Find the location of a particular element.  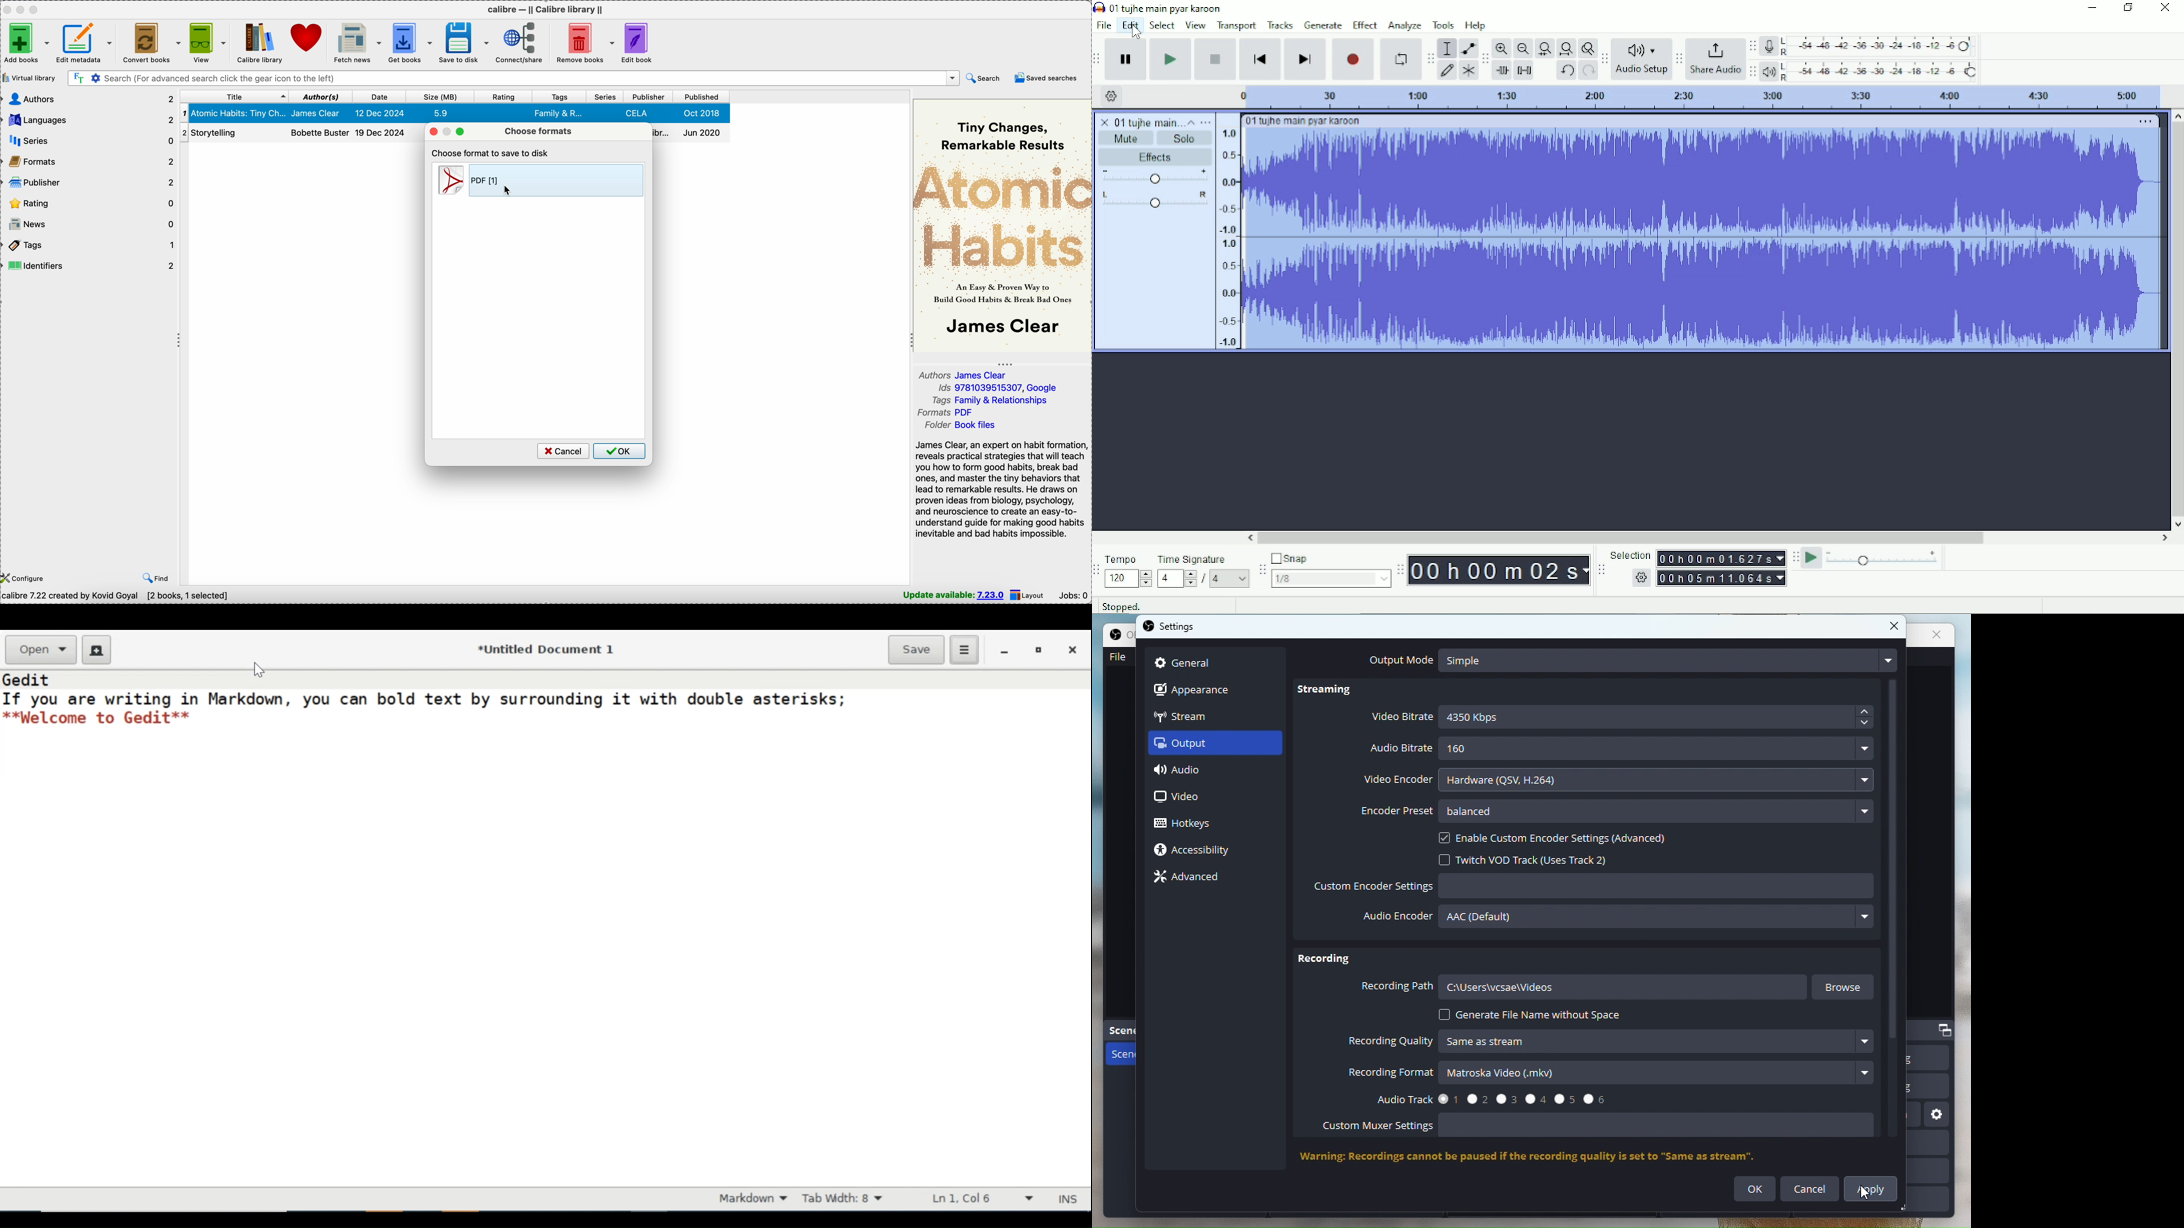

tags is located at coordinates (560, 96).